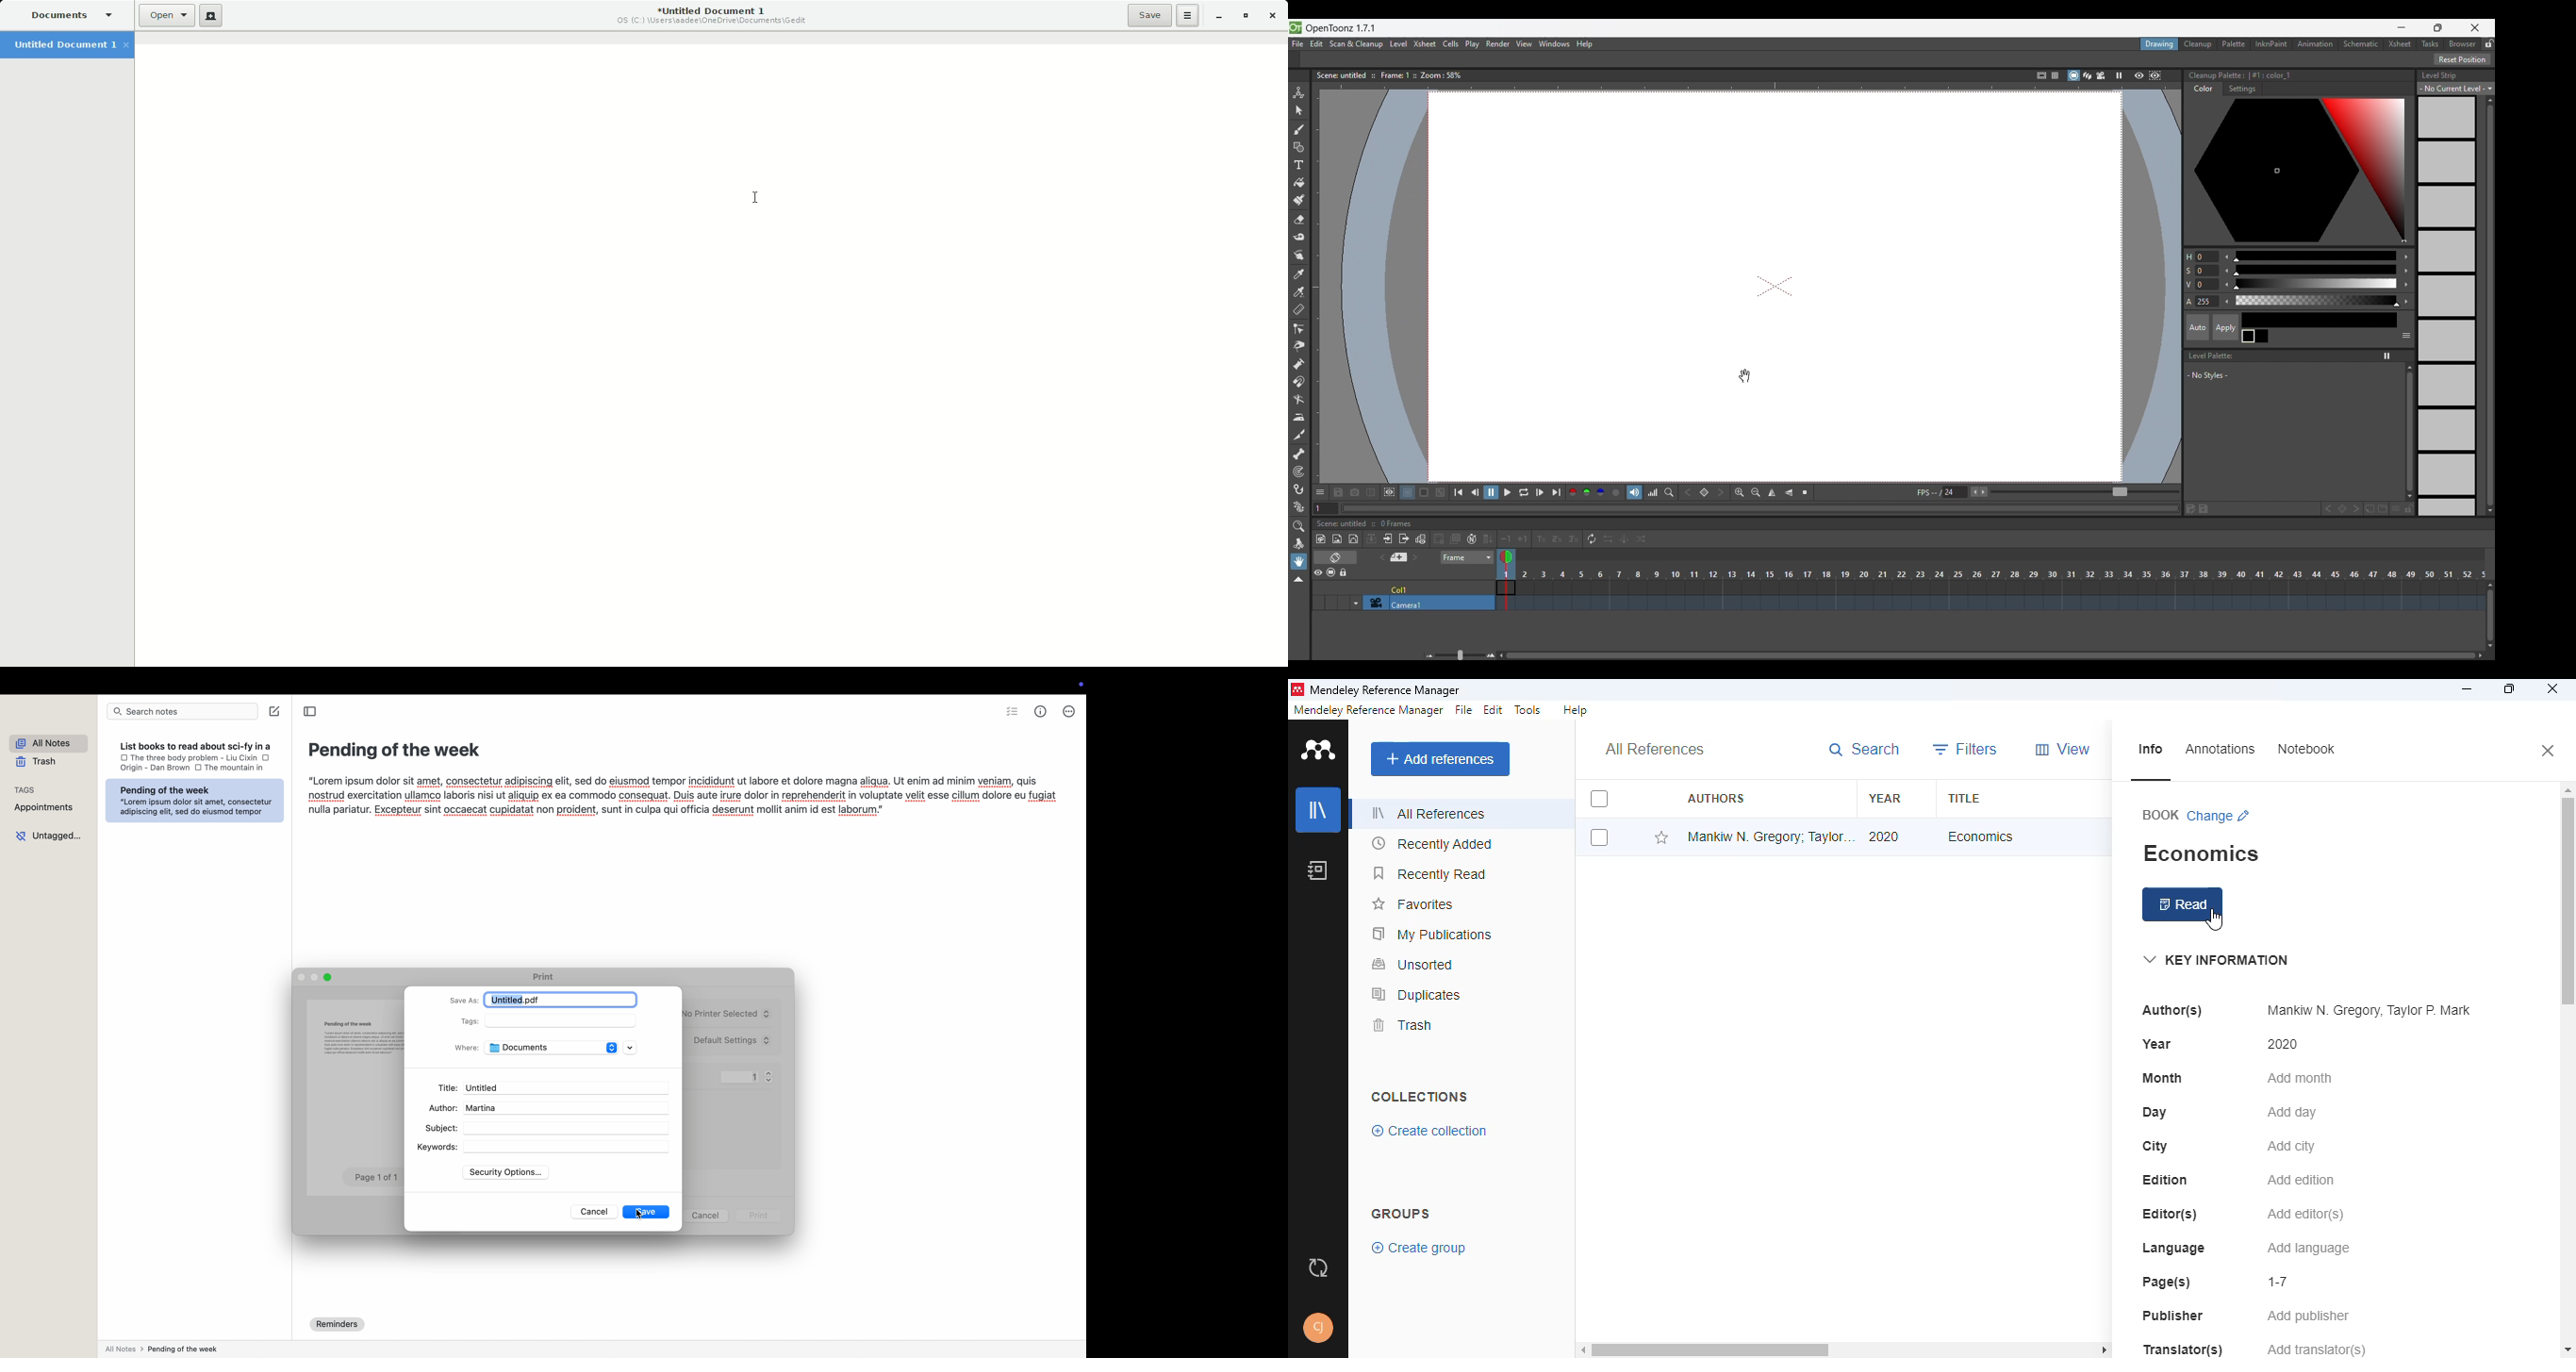  What do you see at coordinates (567, 1086) in the screenshot?
I see `Untitled` at bounding box center [567, 1086].